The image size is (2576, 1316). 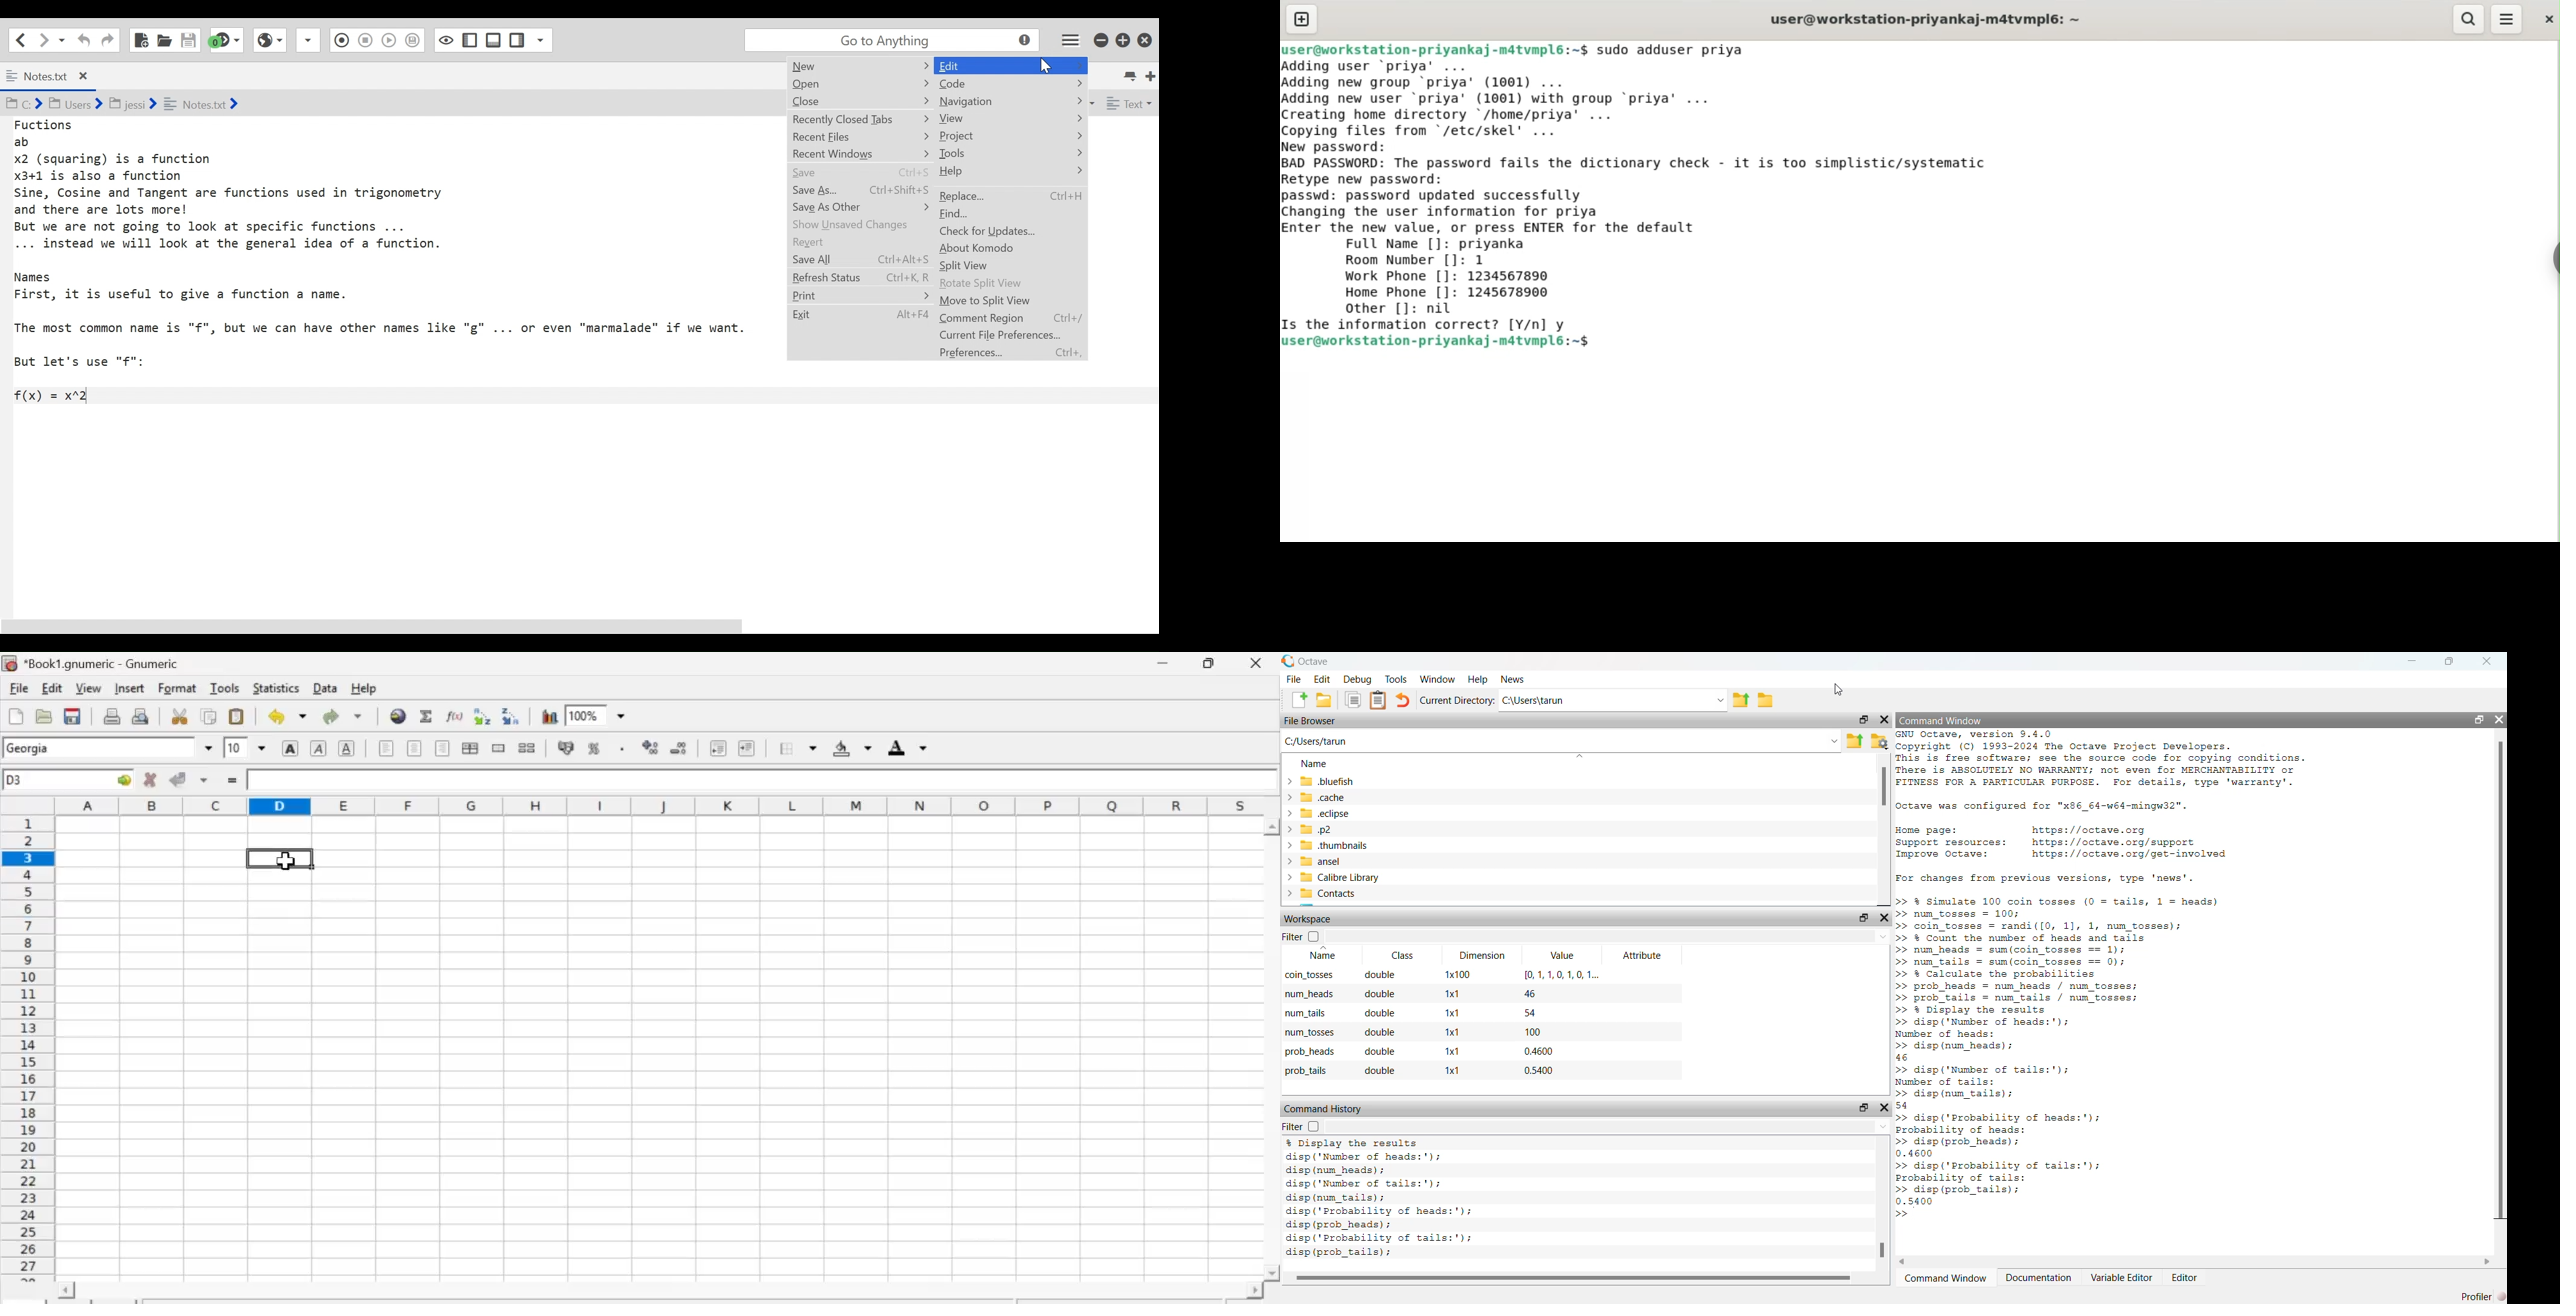 I want to click on Data, so click(x=326, y=688).